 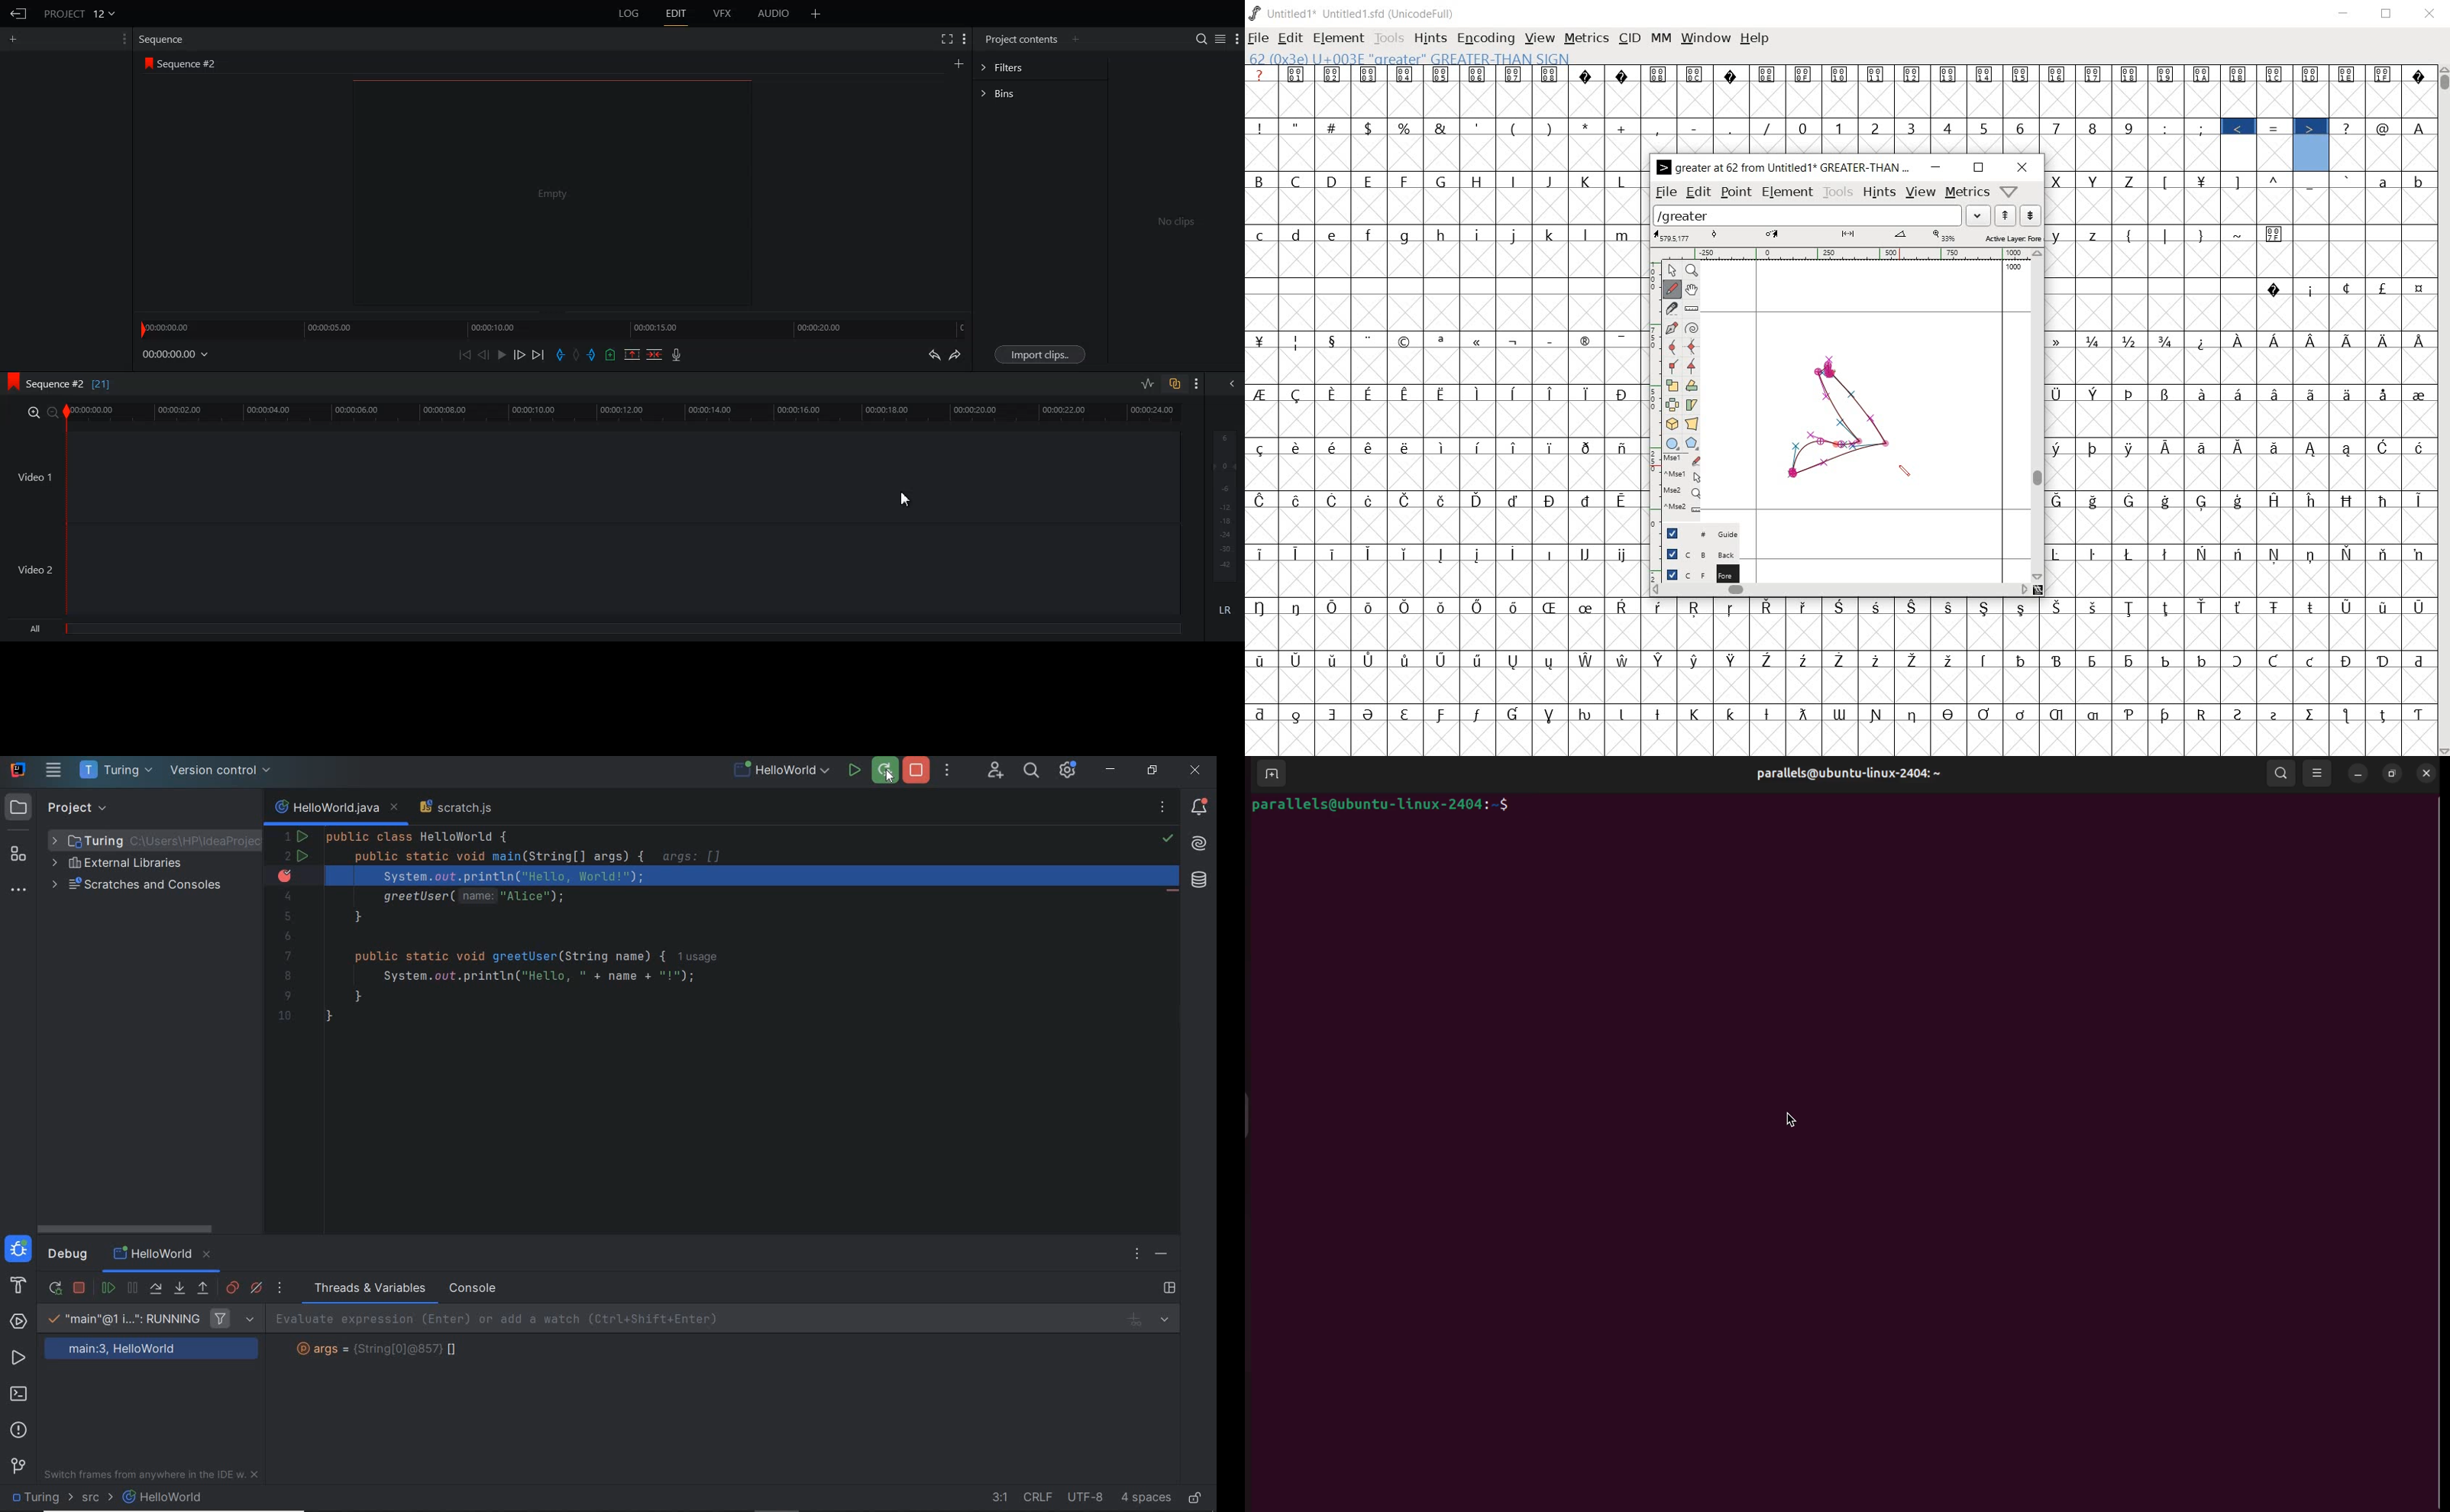 I want to click on Video Slider, so click(x=630, y=413).